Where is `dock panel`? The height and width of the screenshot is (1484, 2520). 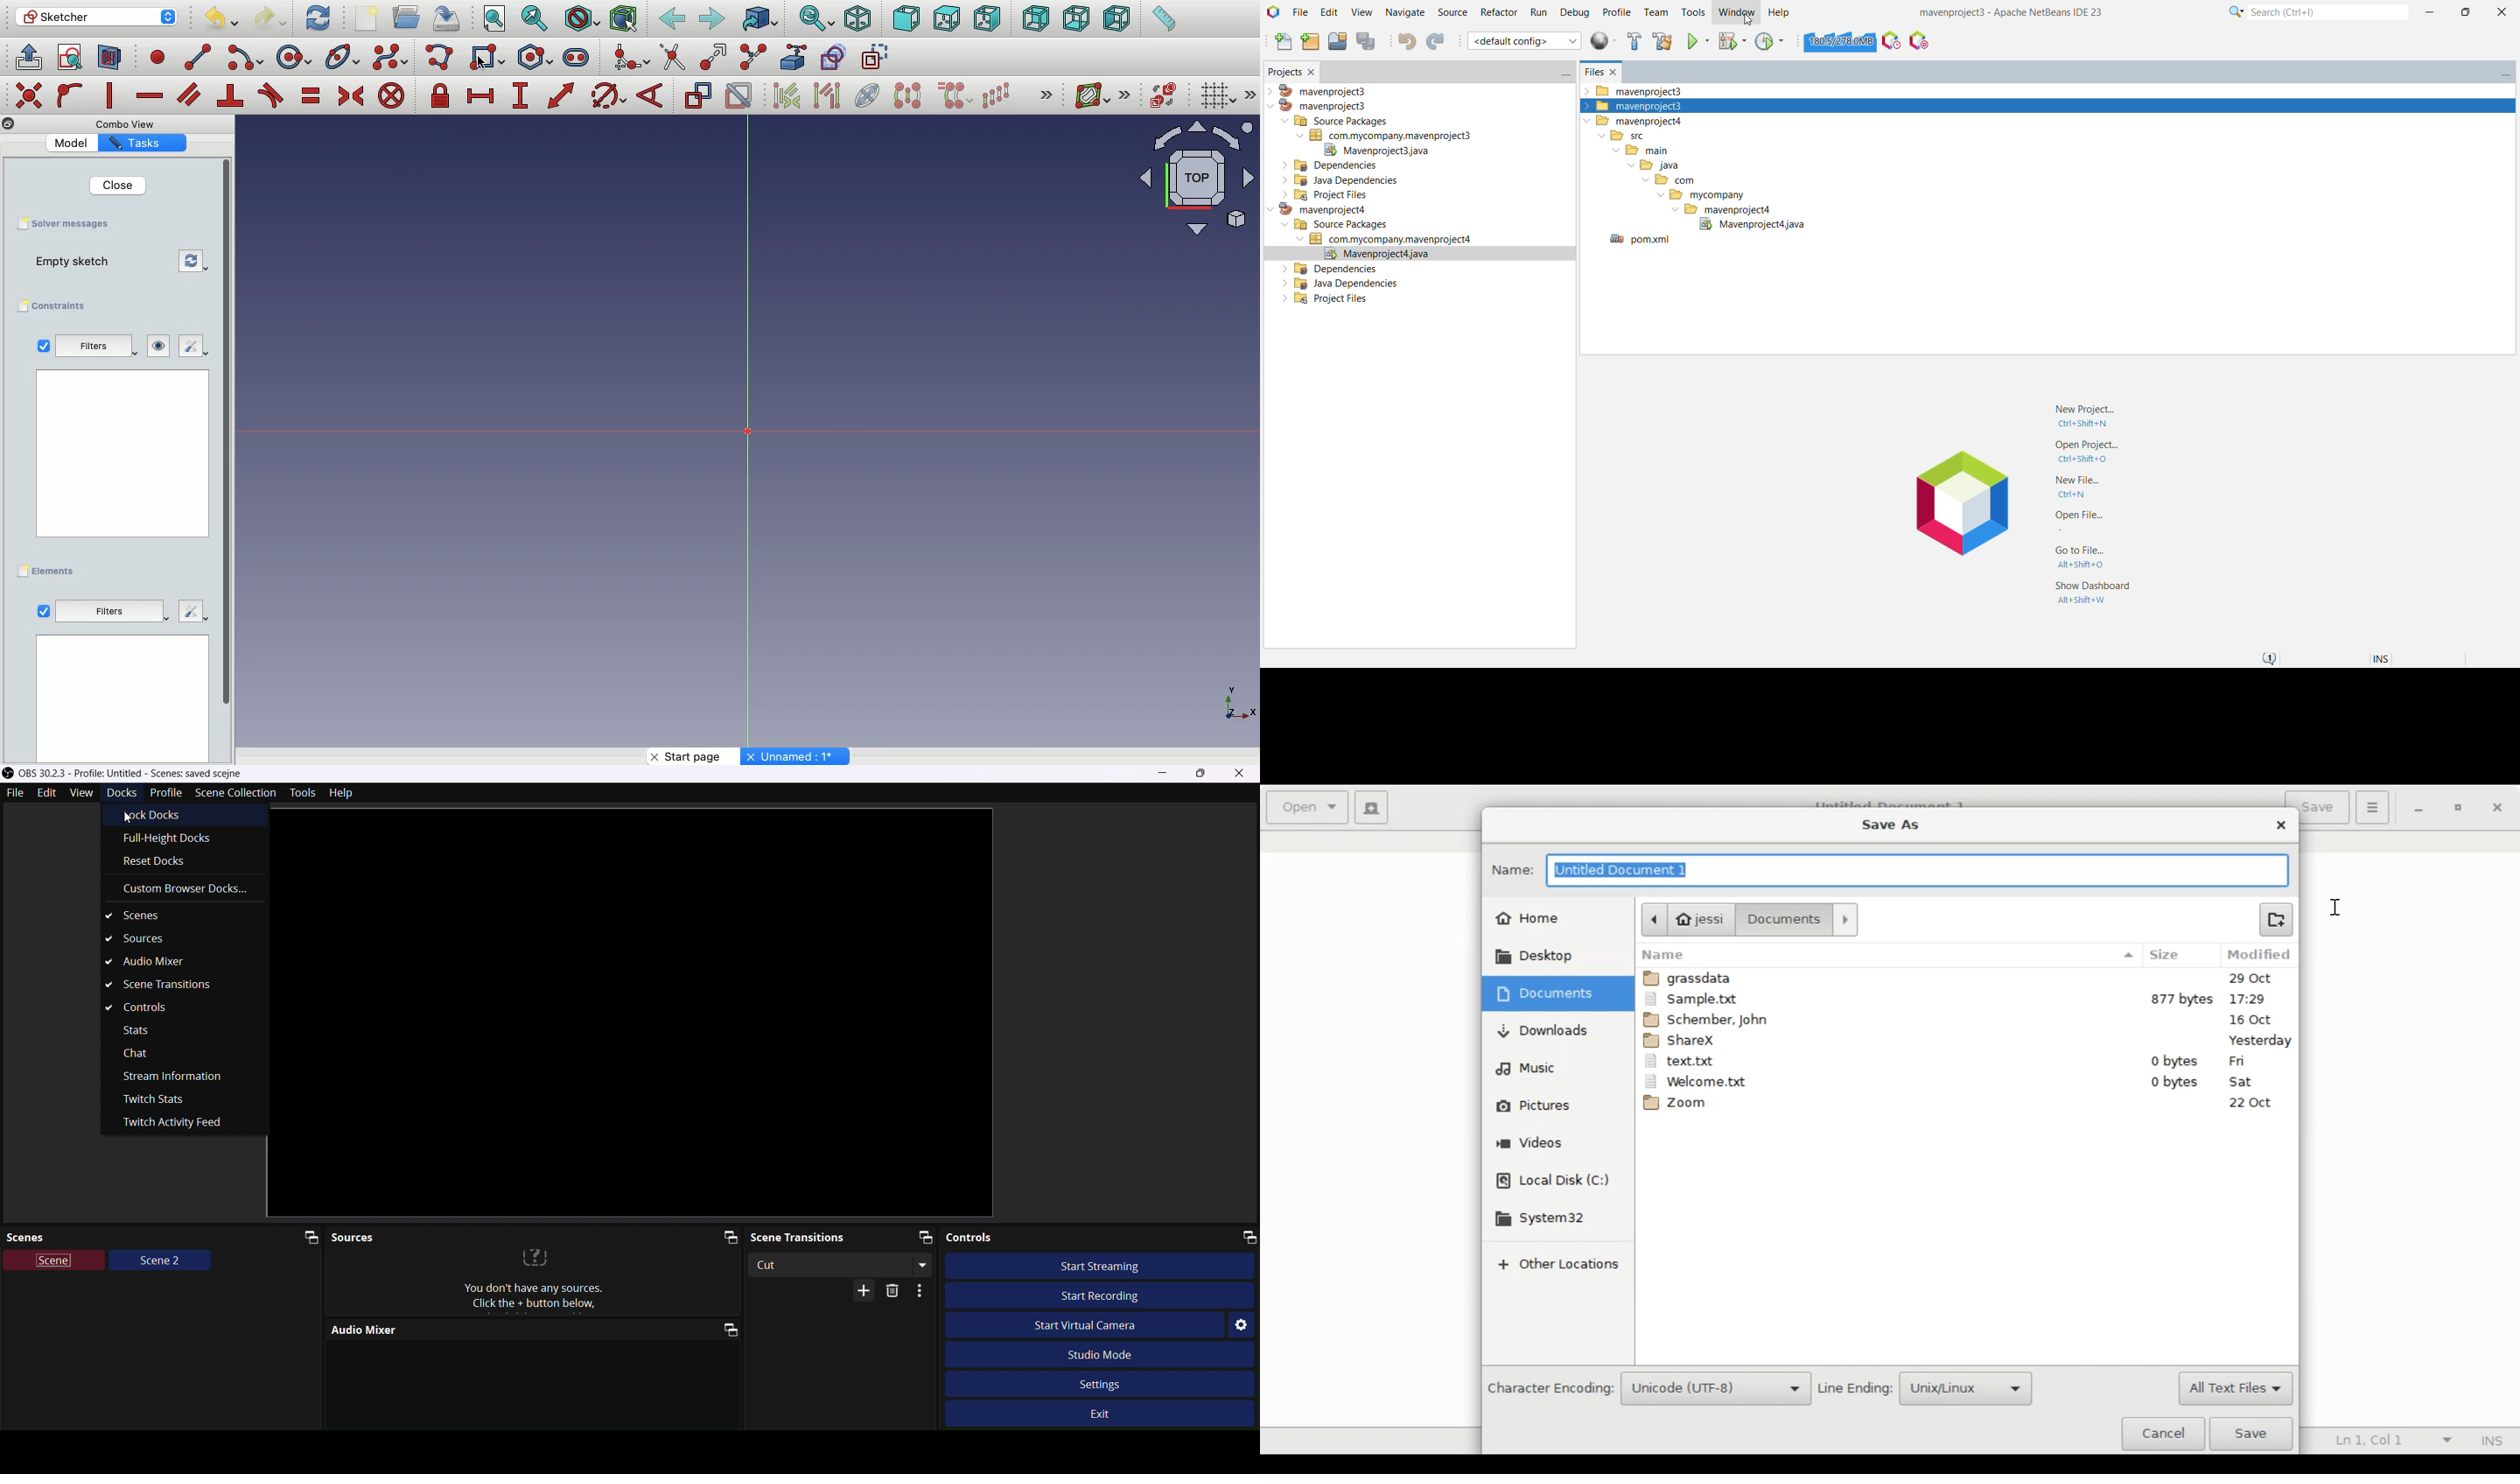 dock panel is located at coordinates (722, 1332).